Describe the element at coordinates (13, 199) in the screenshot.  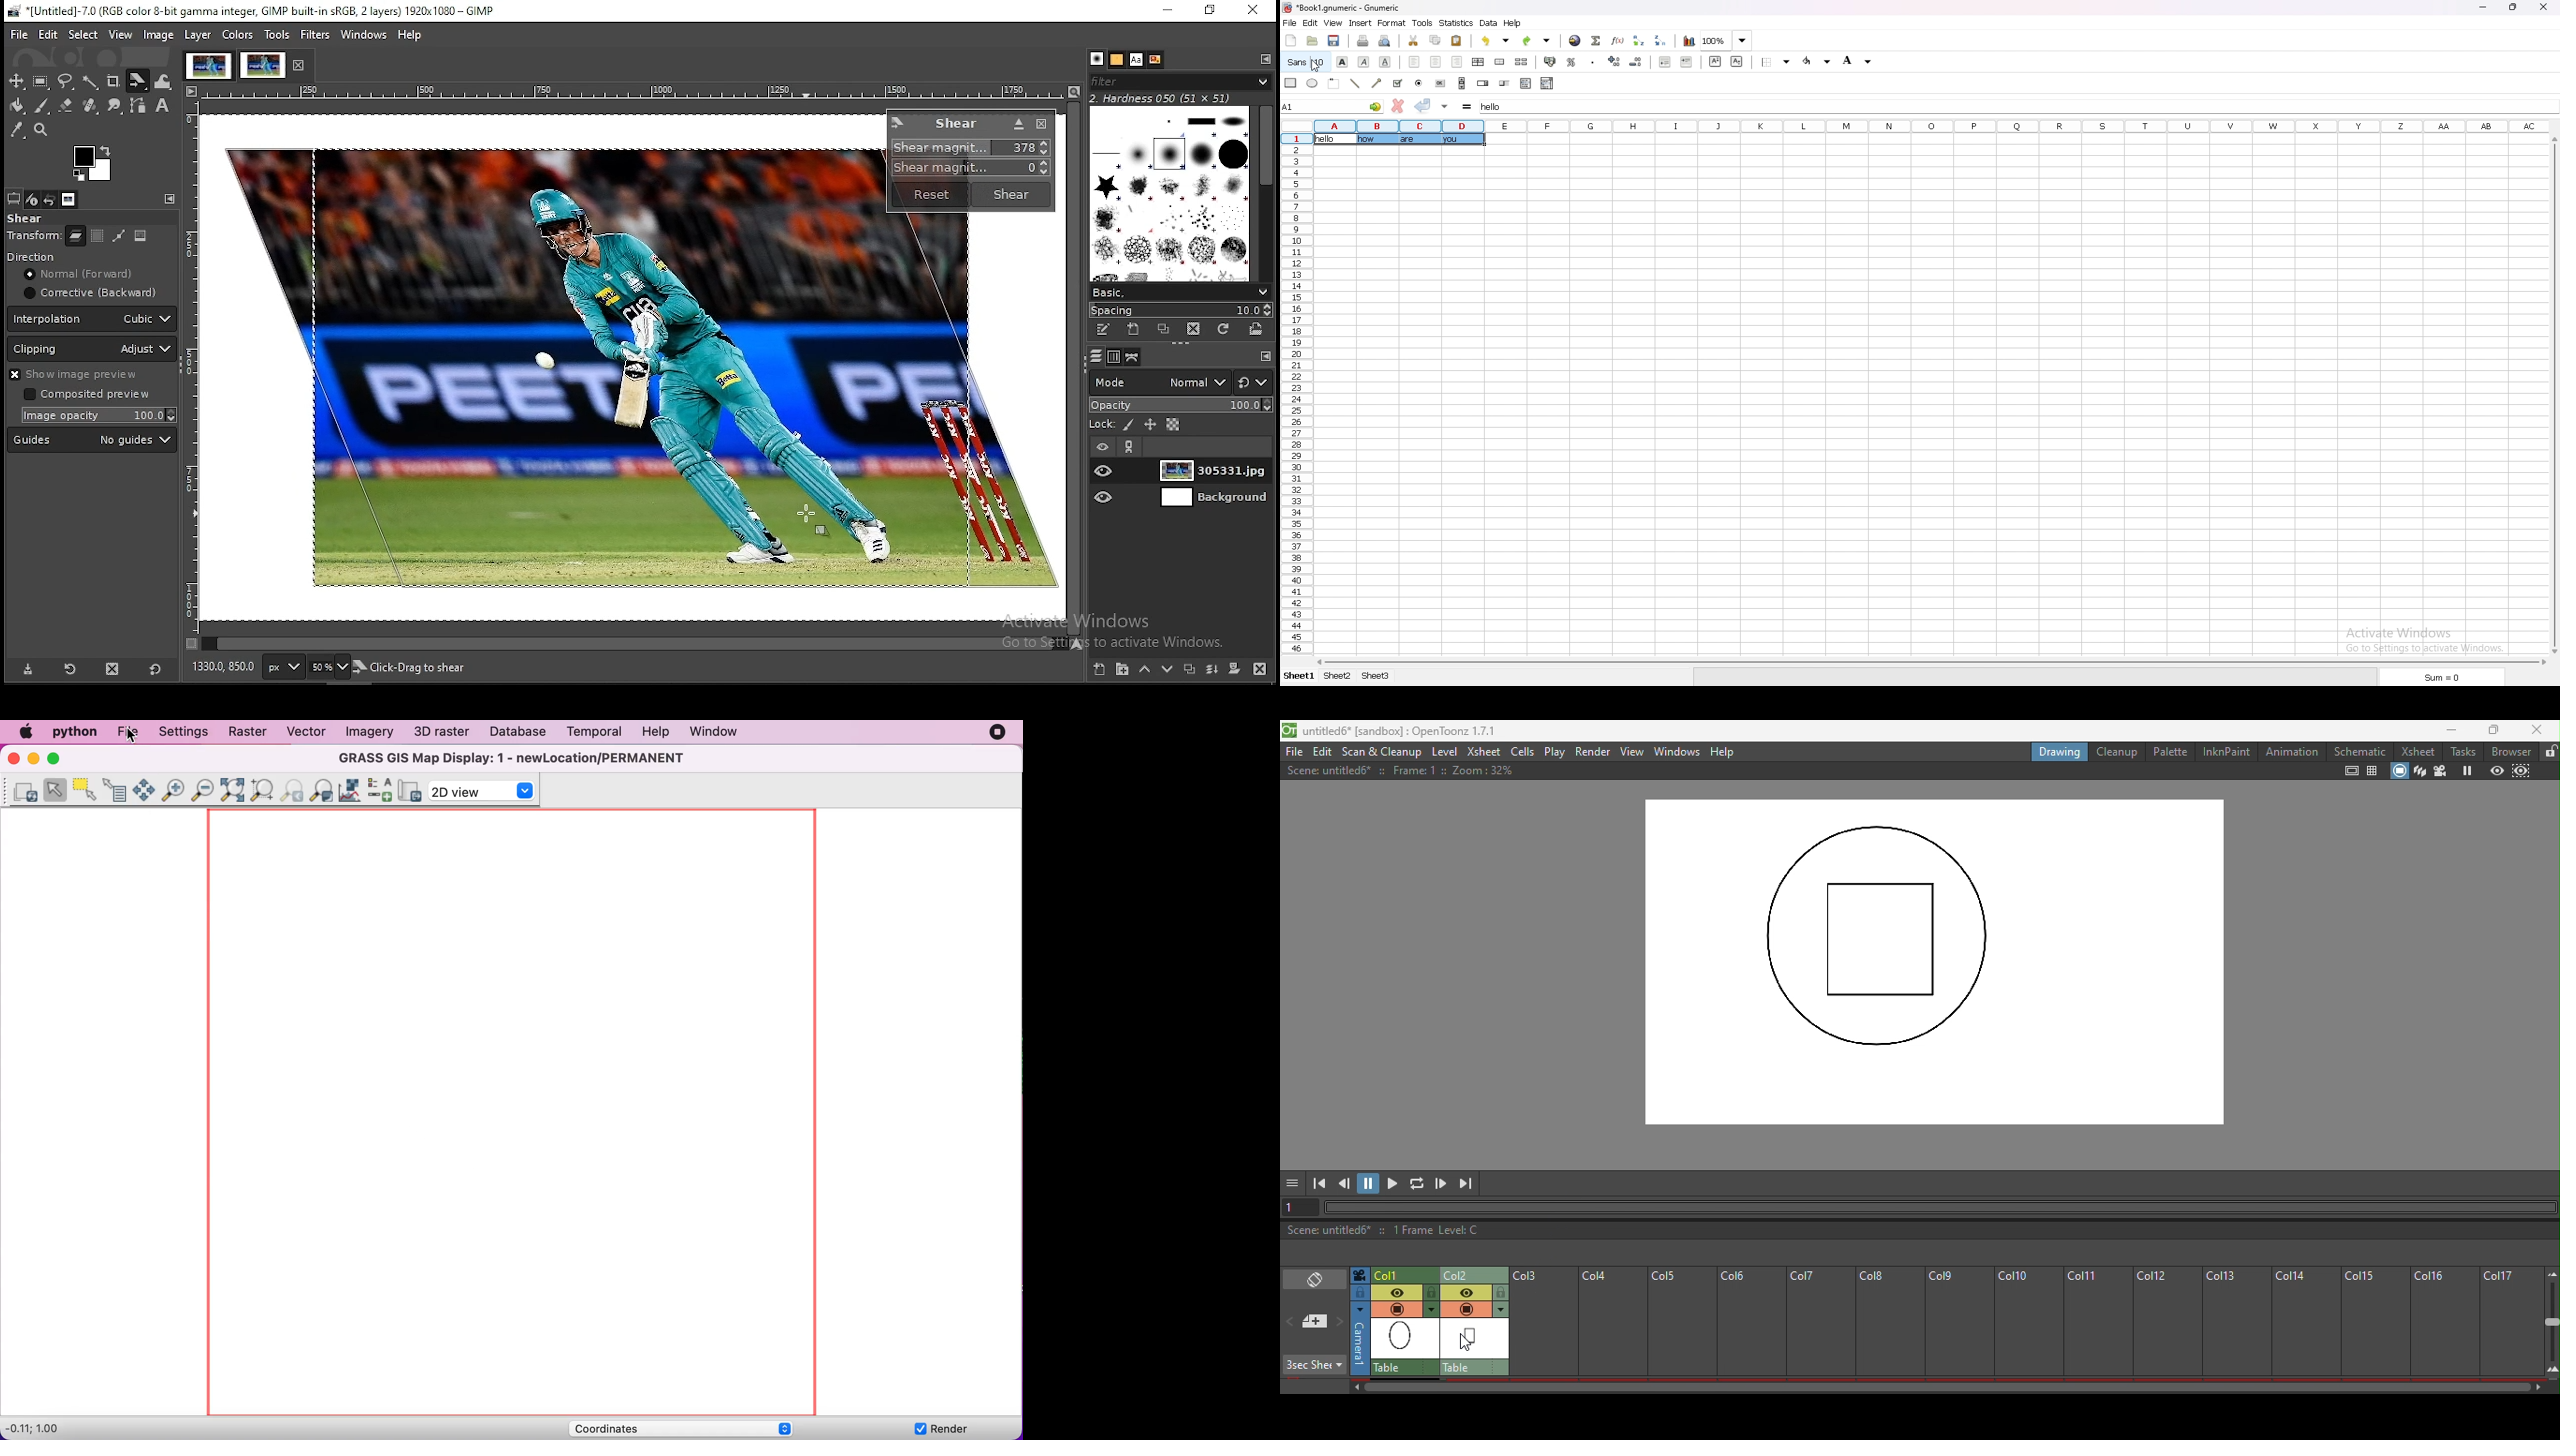
I see `tool options` at that location.